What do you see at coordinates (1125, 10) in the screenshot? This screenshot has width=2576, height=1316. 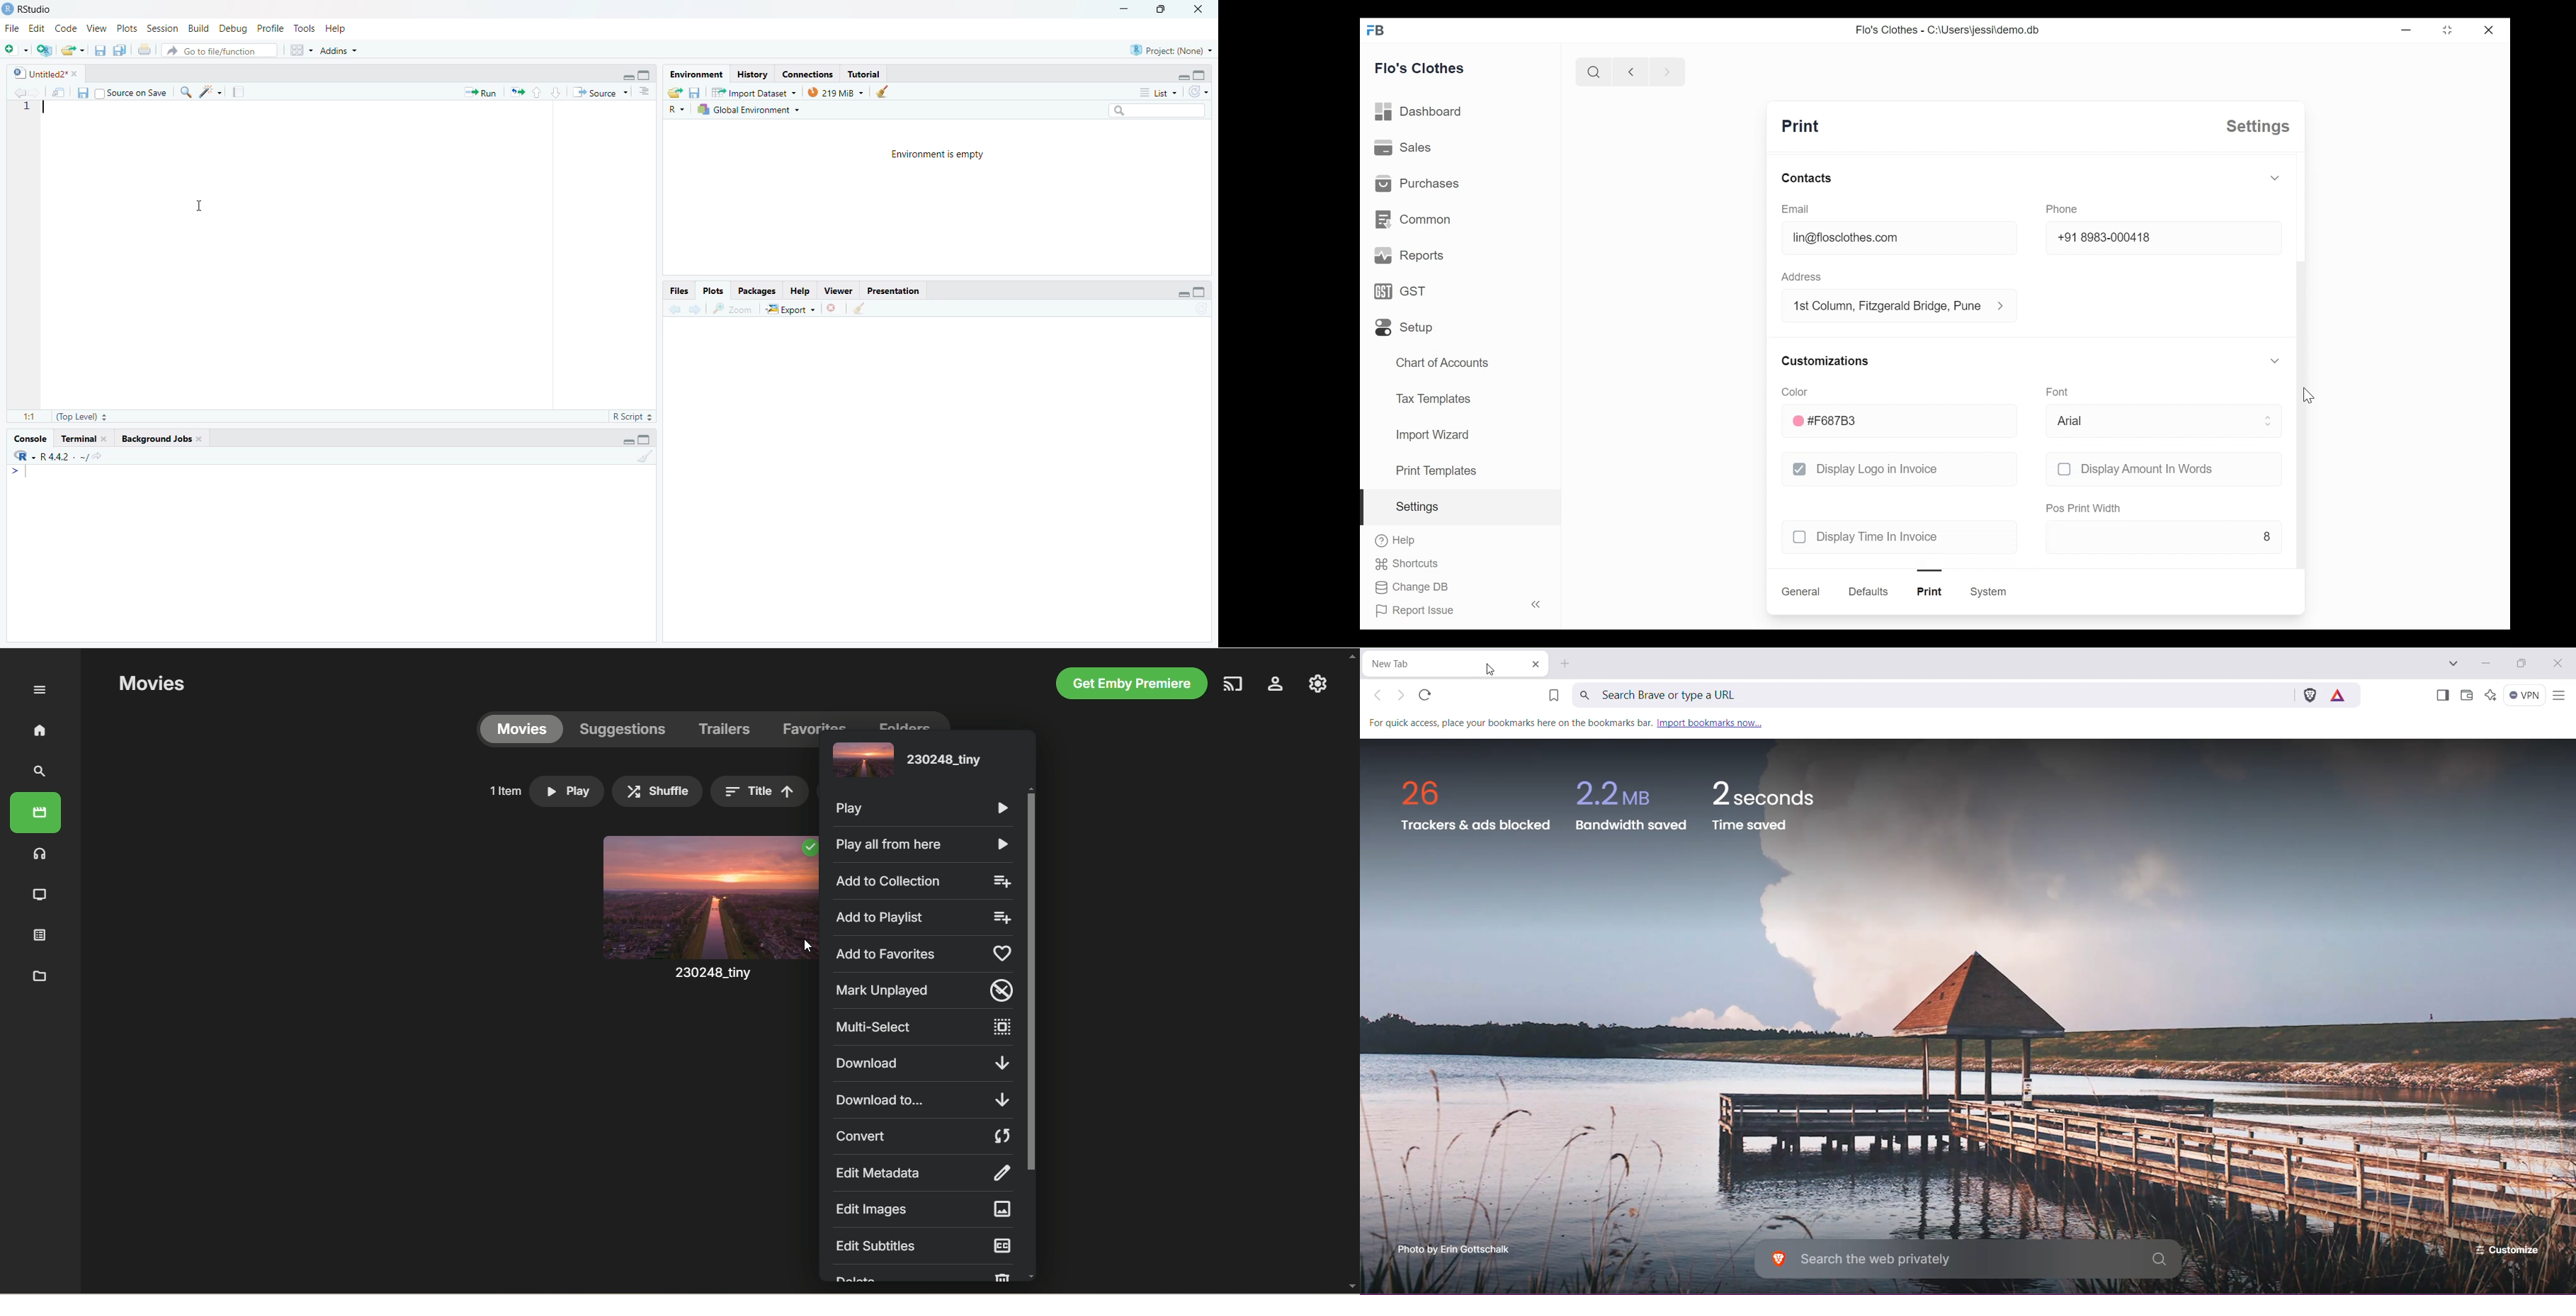 I see `Minimize` at bounding box center [1125, 10].